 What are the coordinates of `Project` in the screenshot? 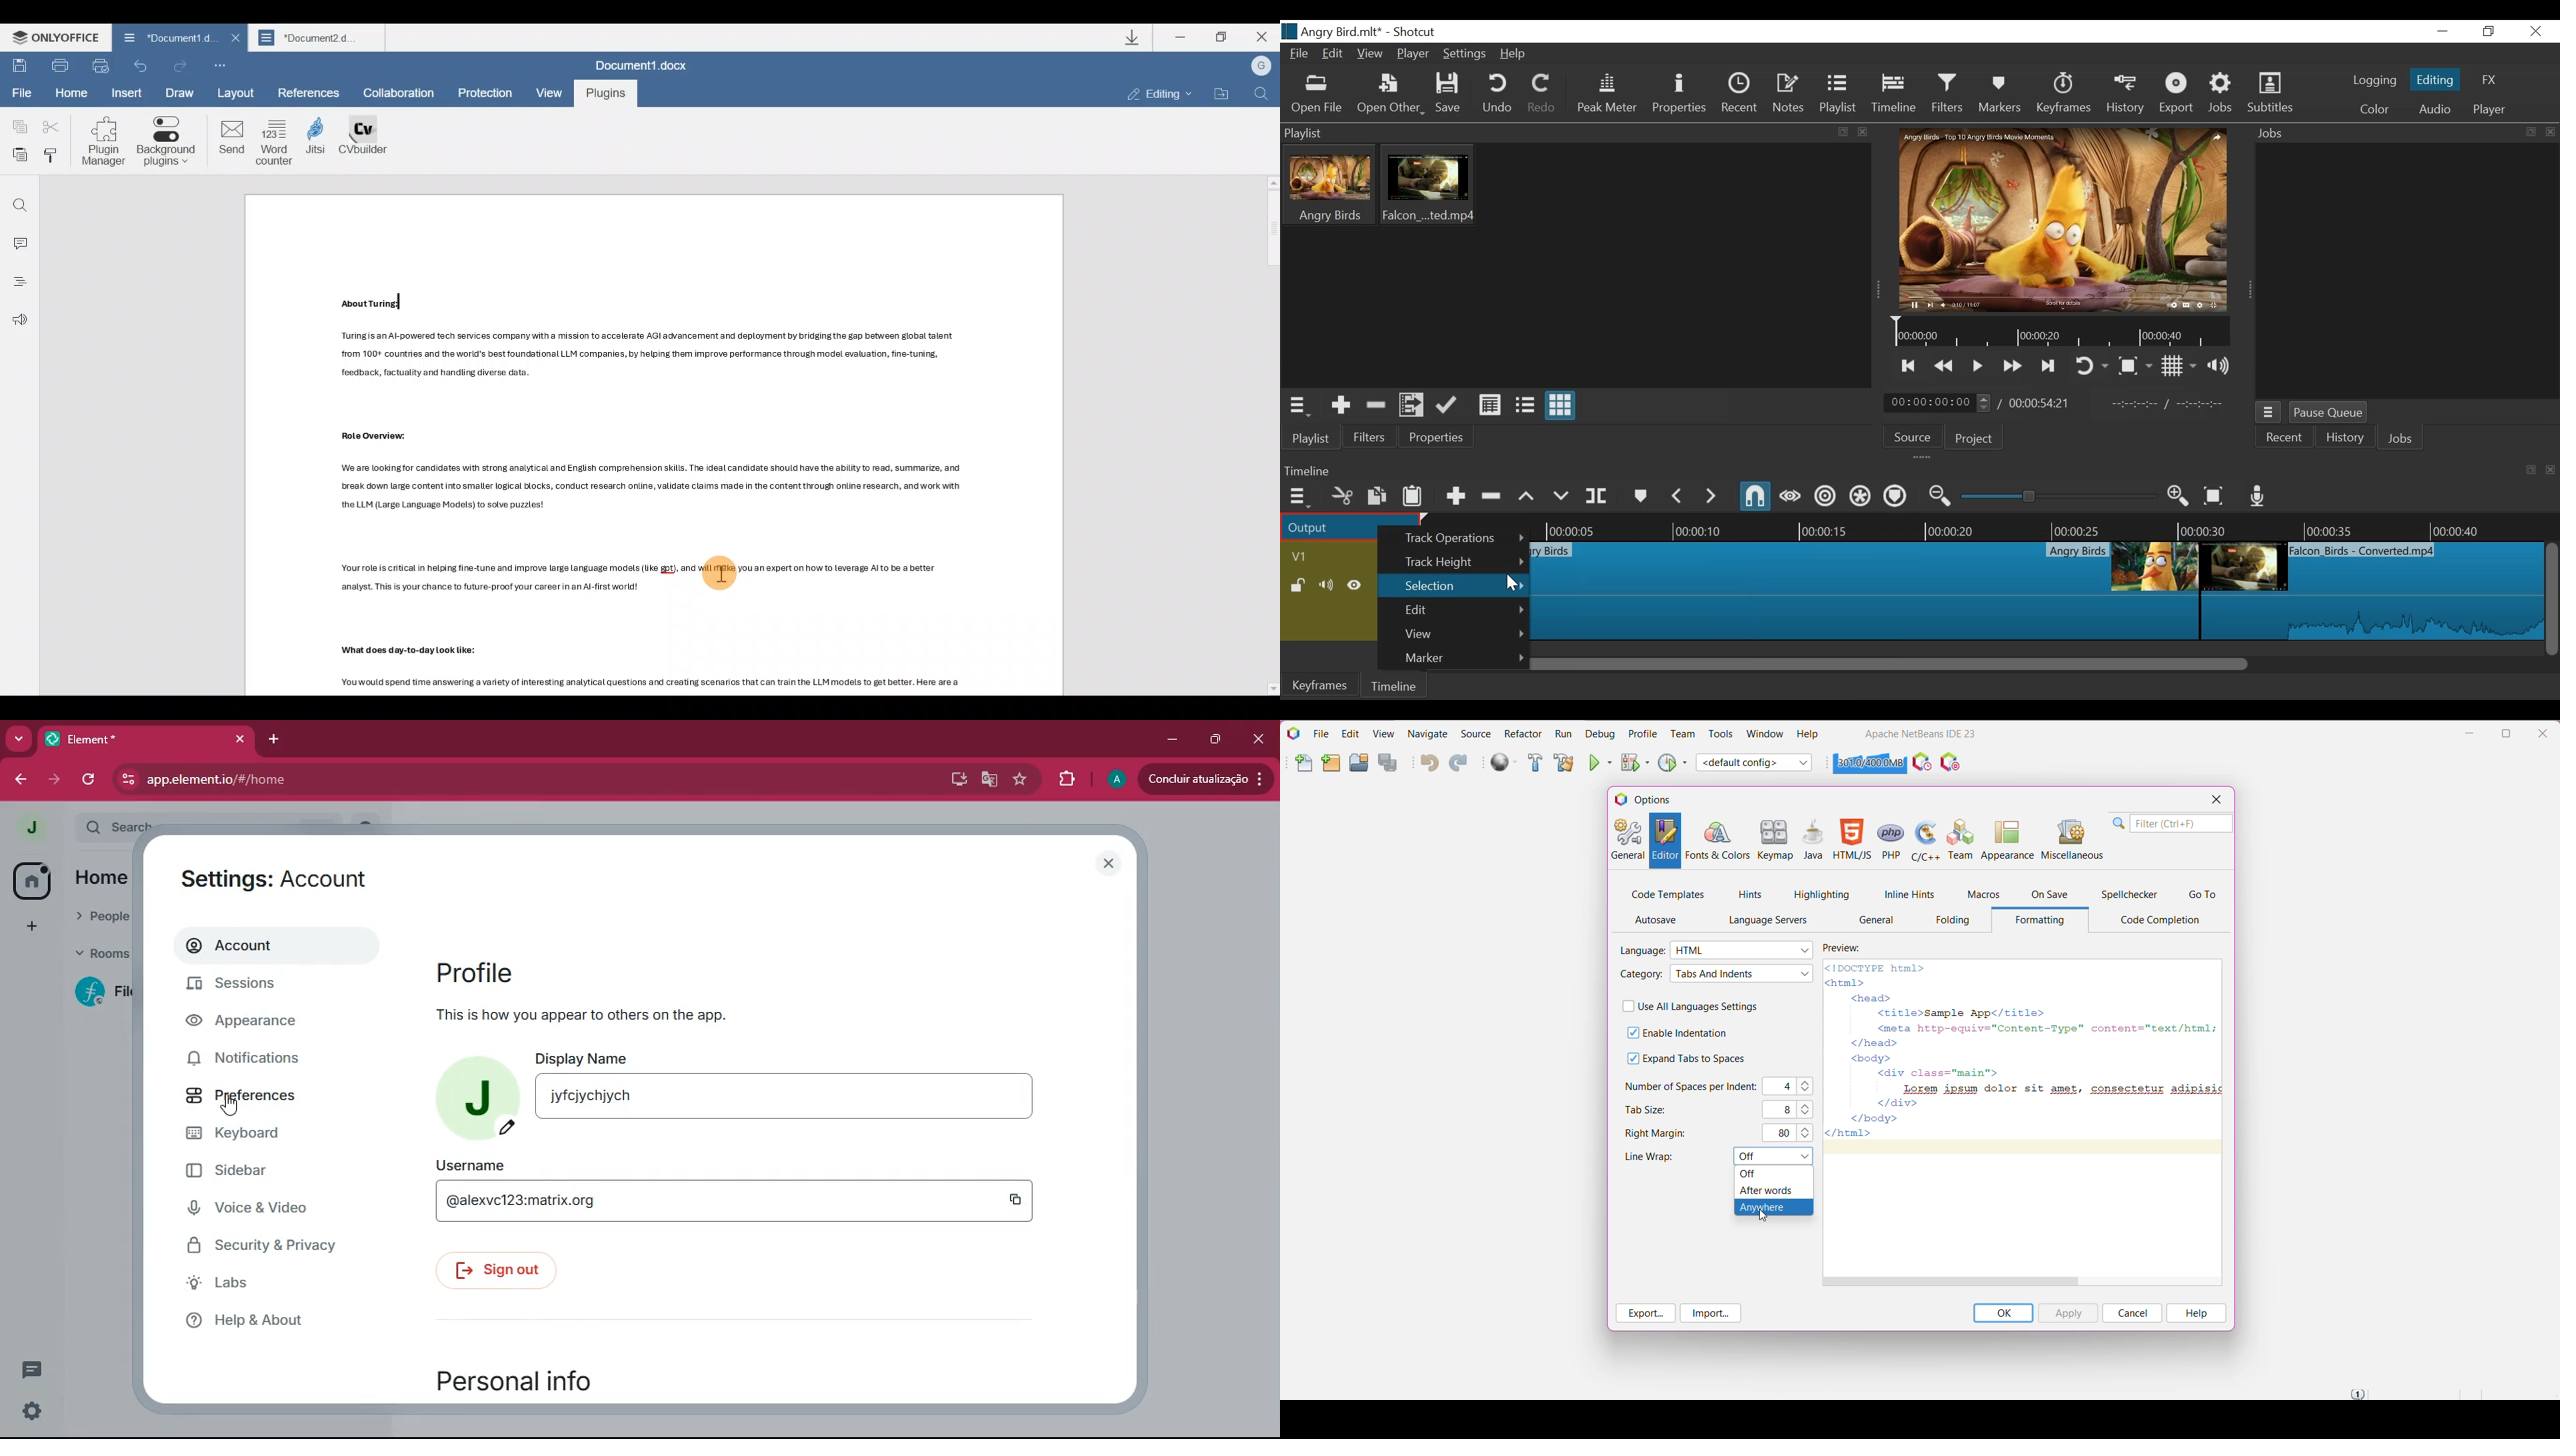 It's located at (1973, 440).